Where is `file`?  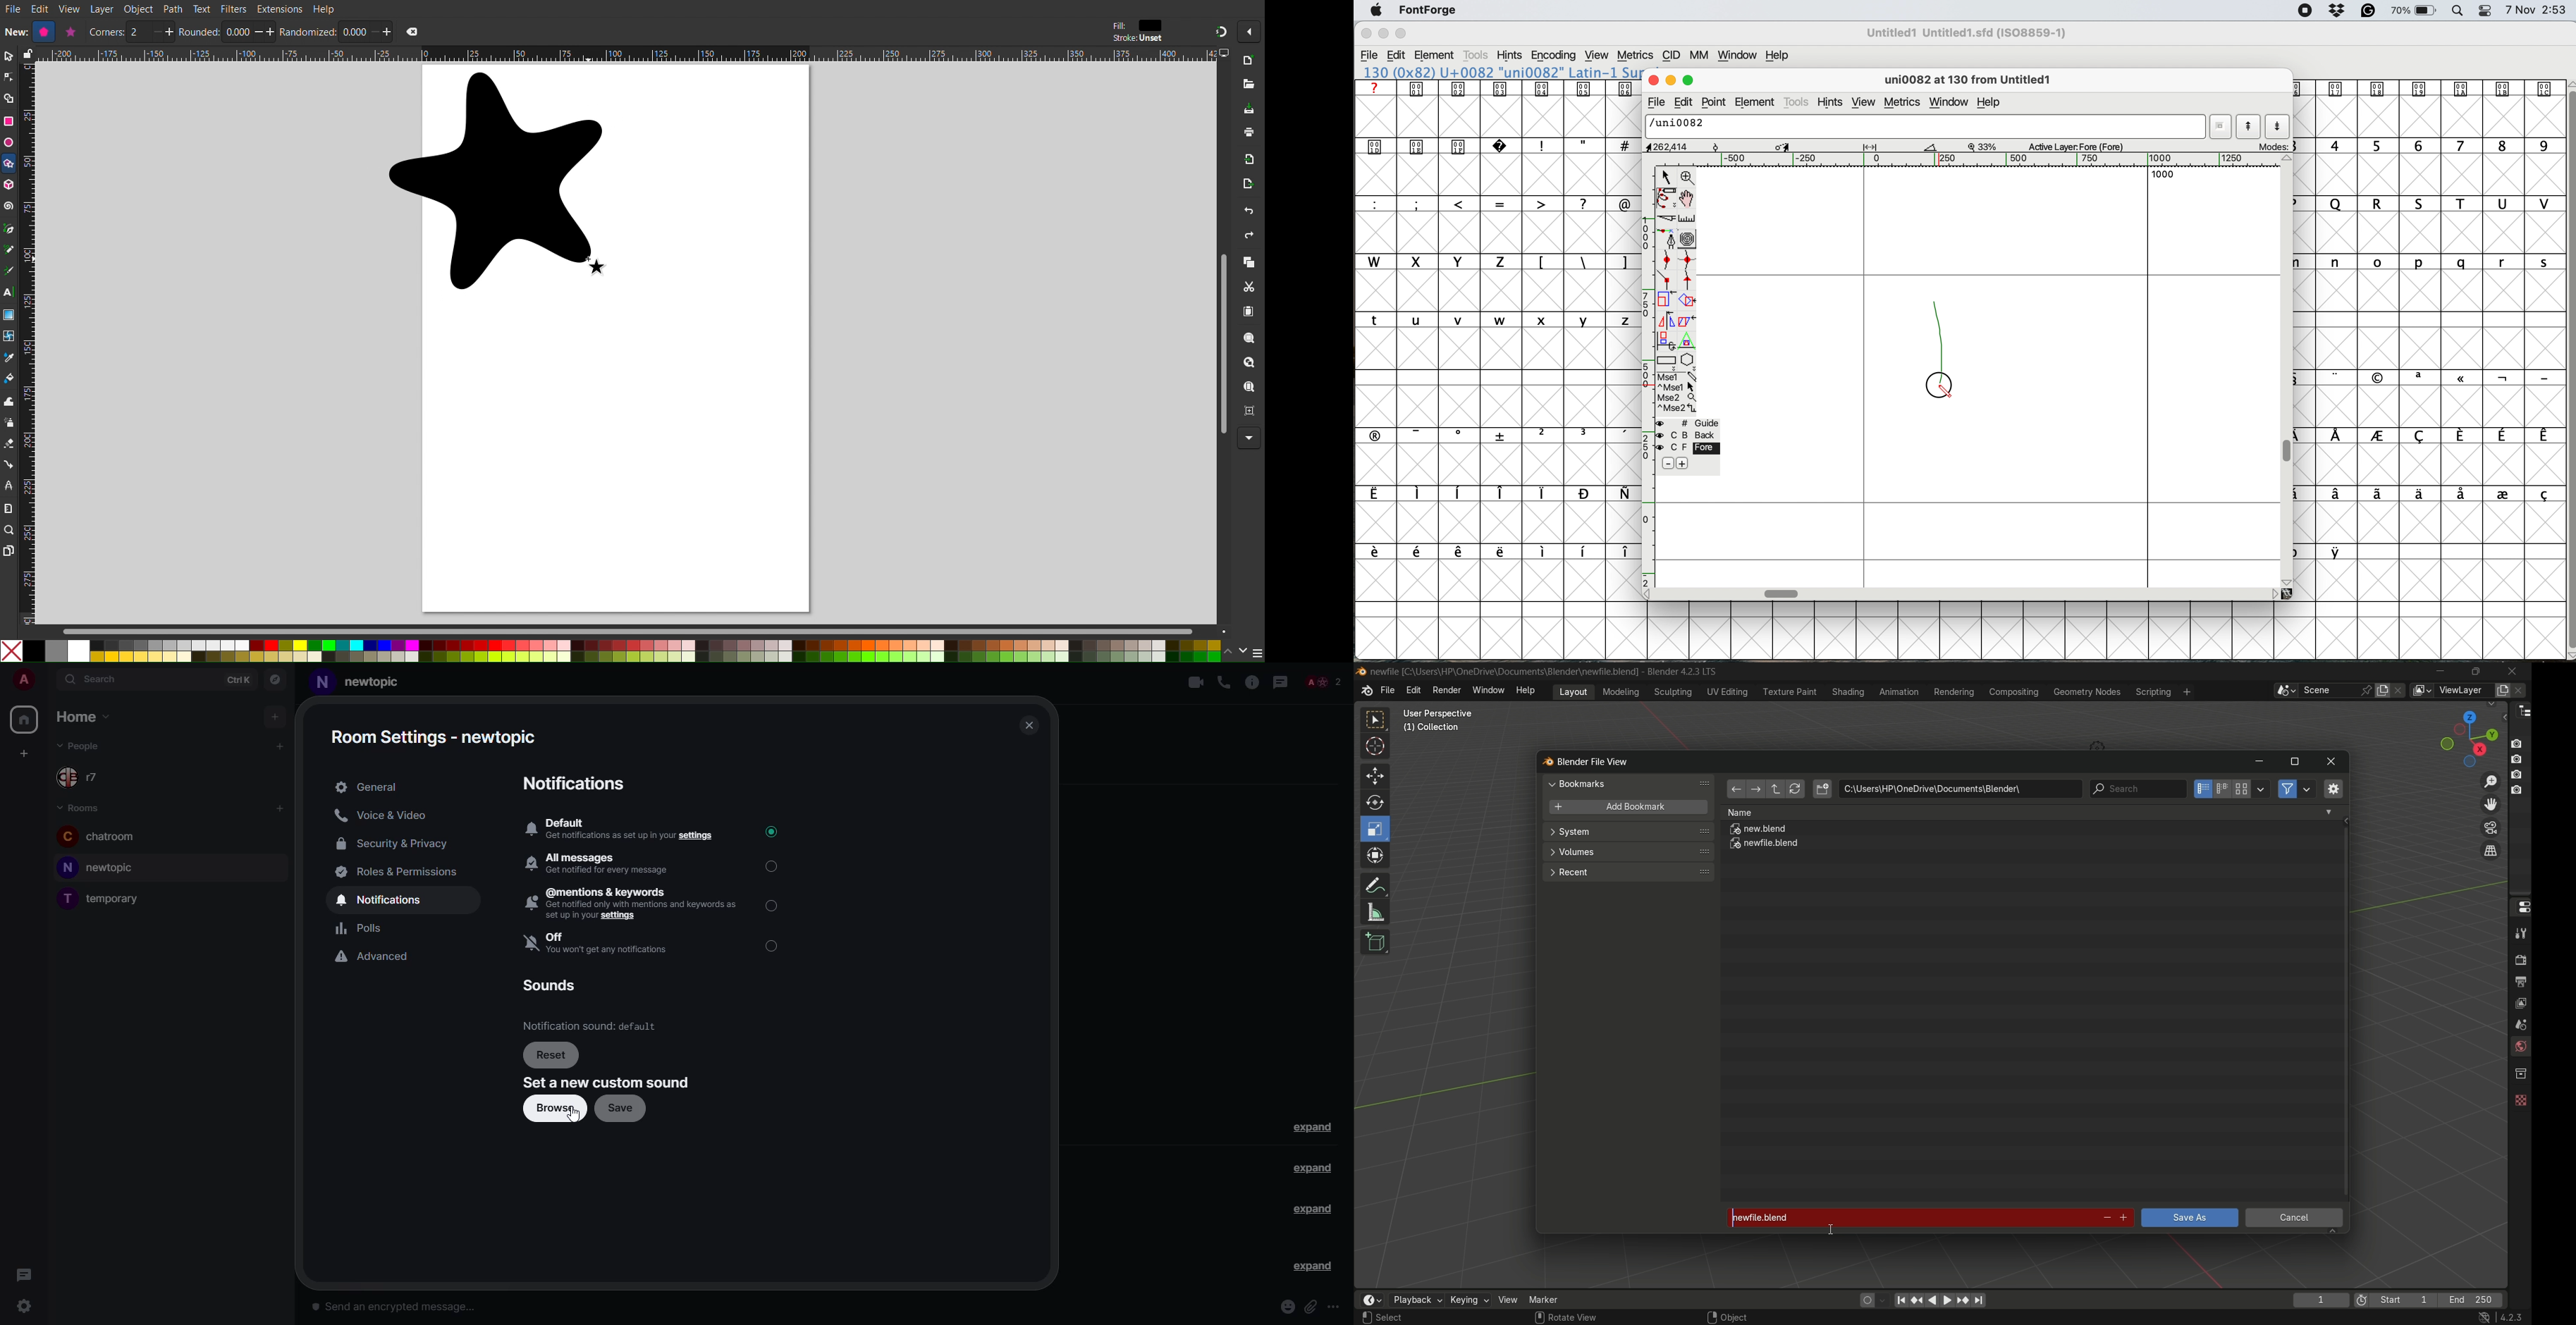 file is located at coordinates (1371, 56).